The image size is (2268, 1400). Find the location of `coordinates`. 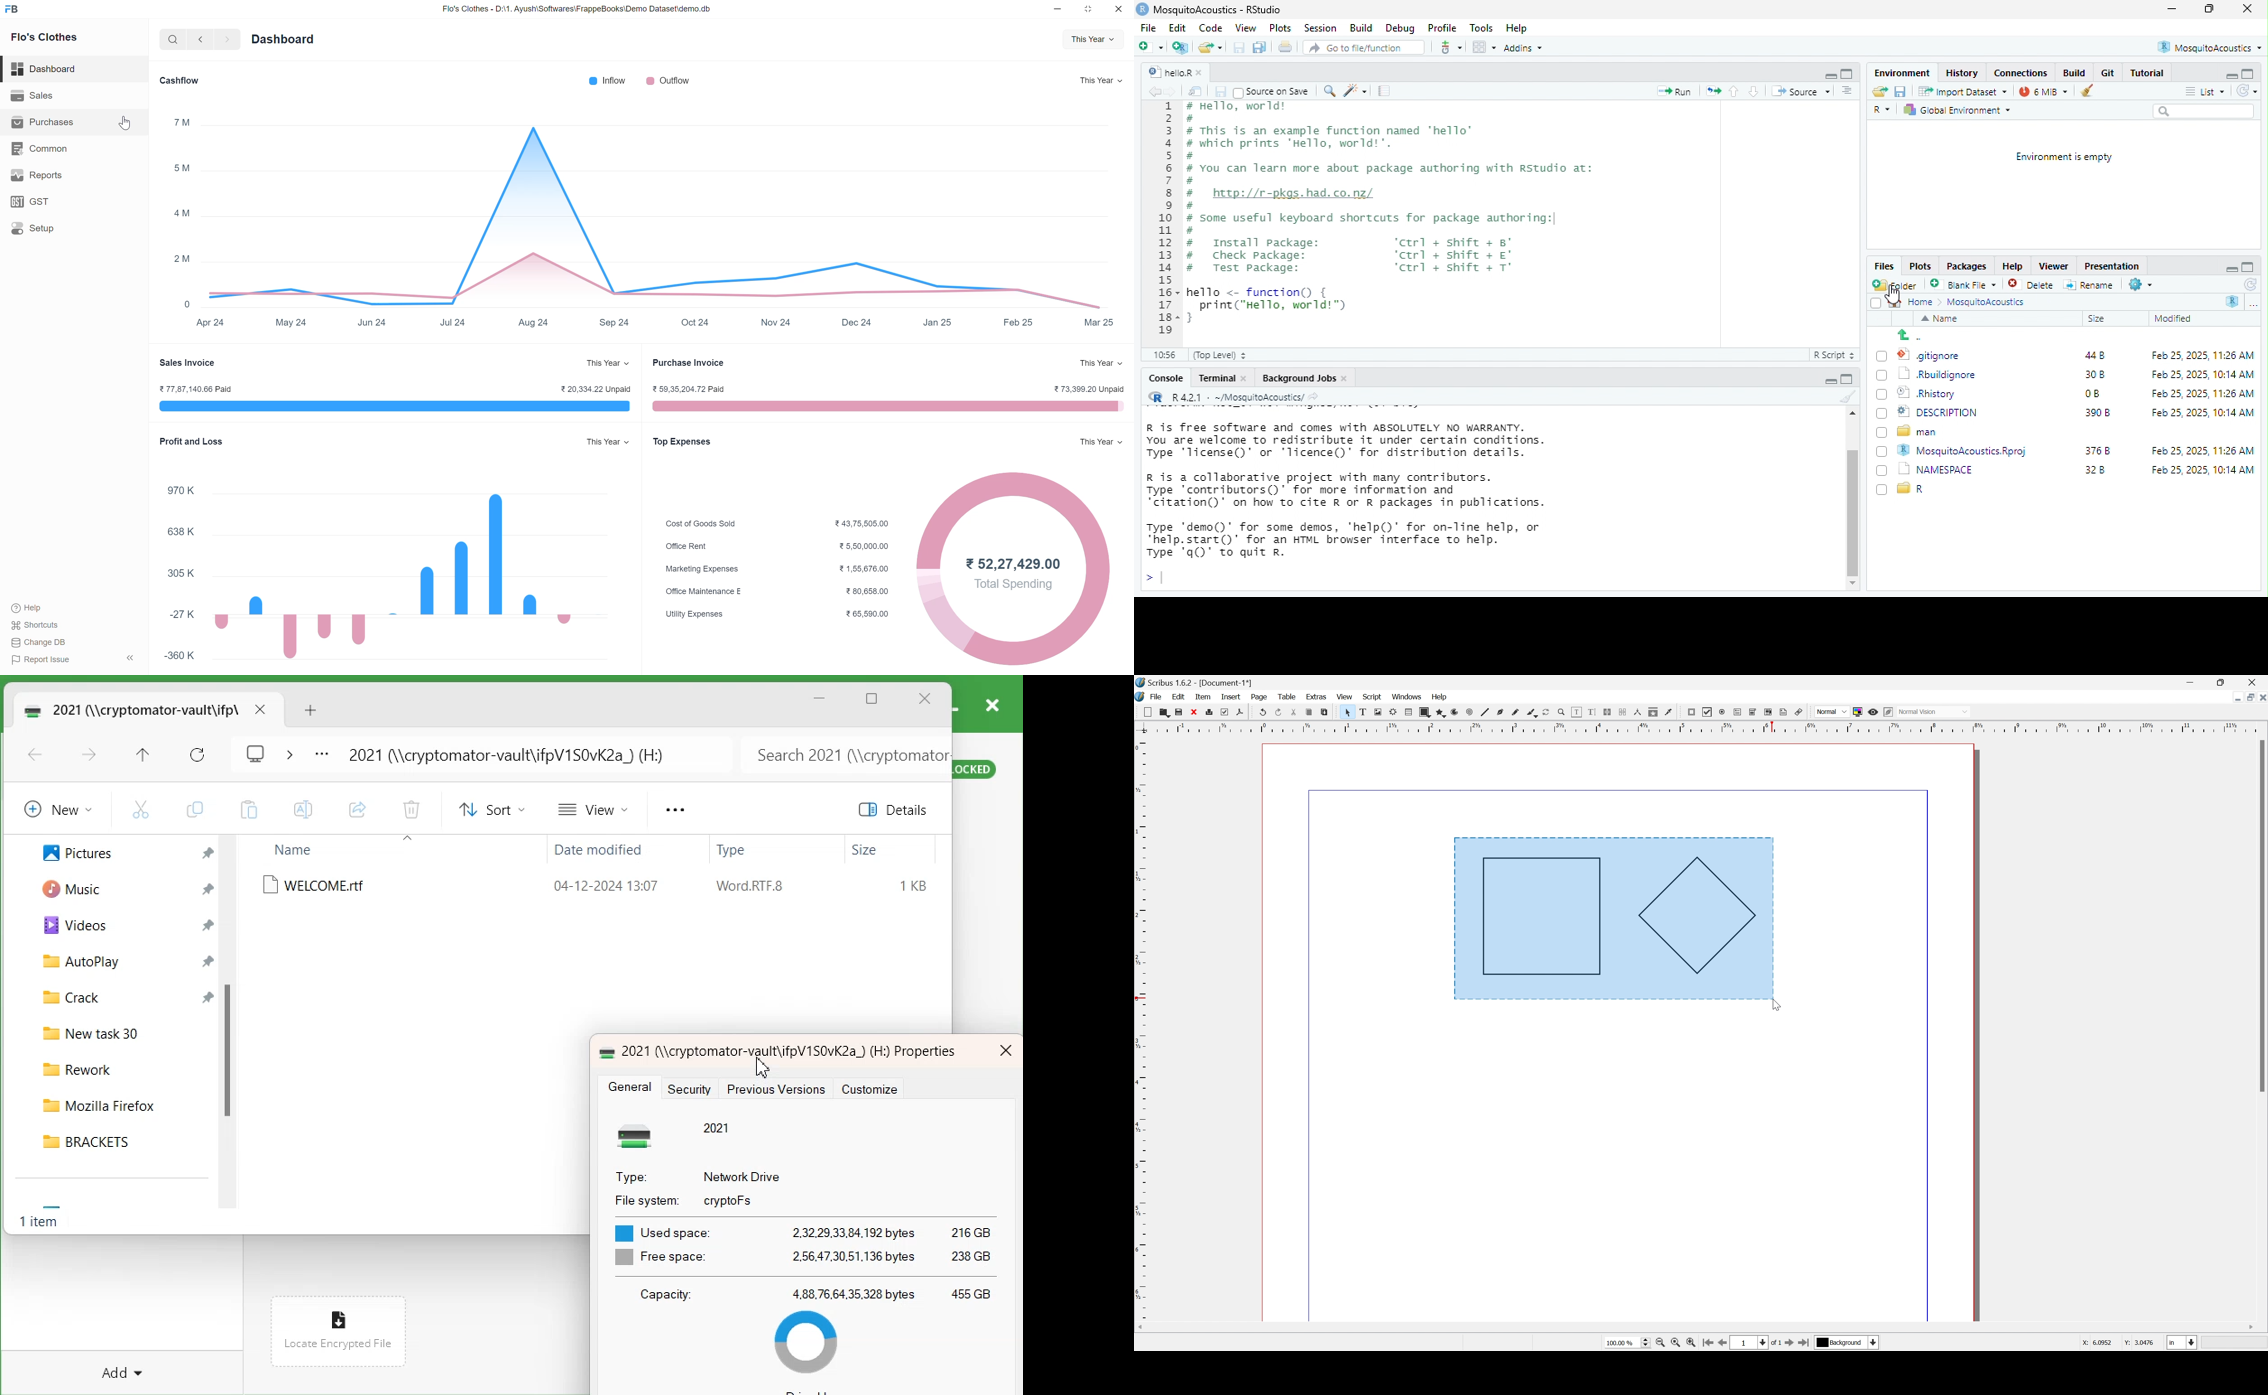

coordinates is located at coordinates (2117, 1342).